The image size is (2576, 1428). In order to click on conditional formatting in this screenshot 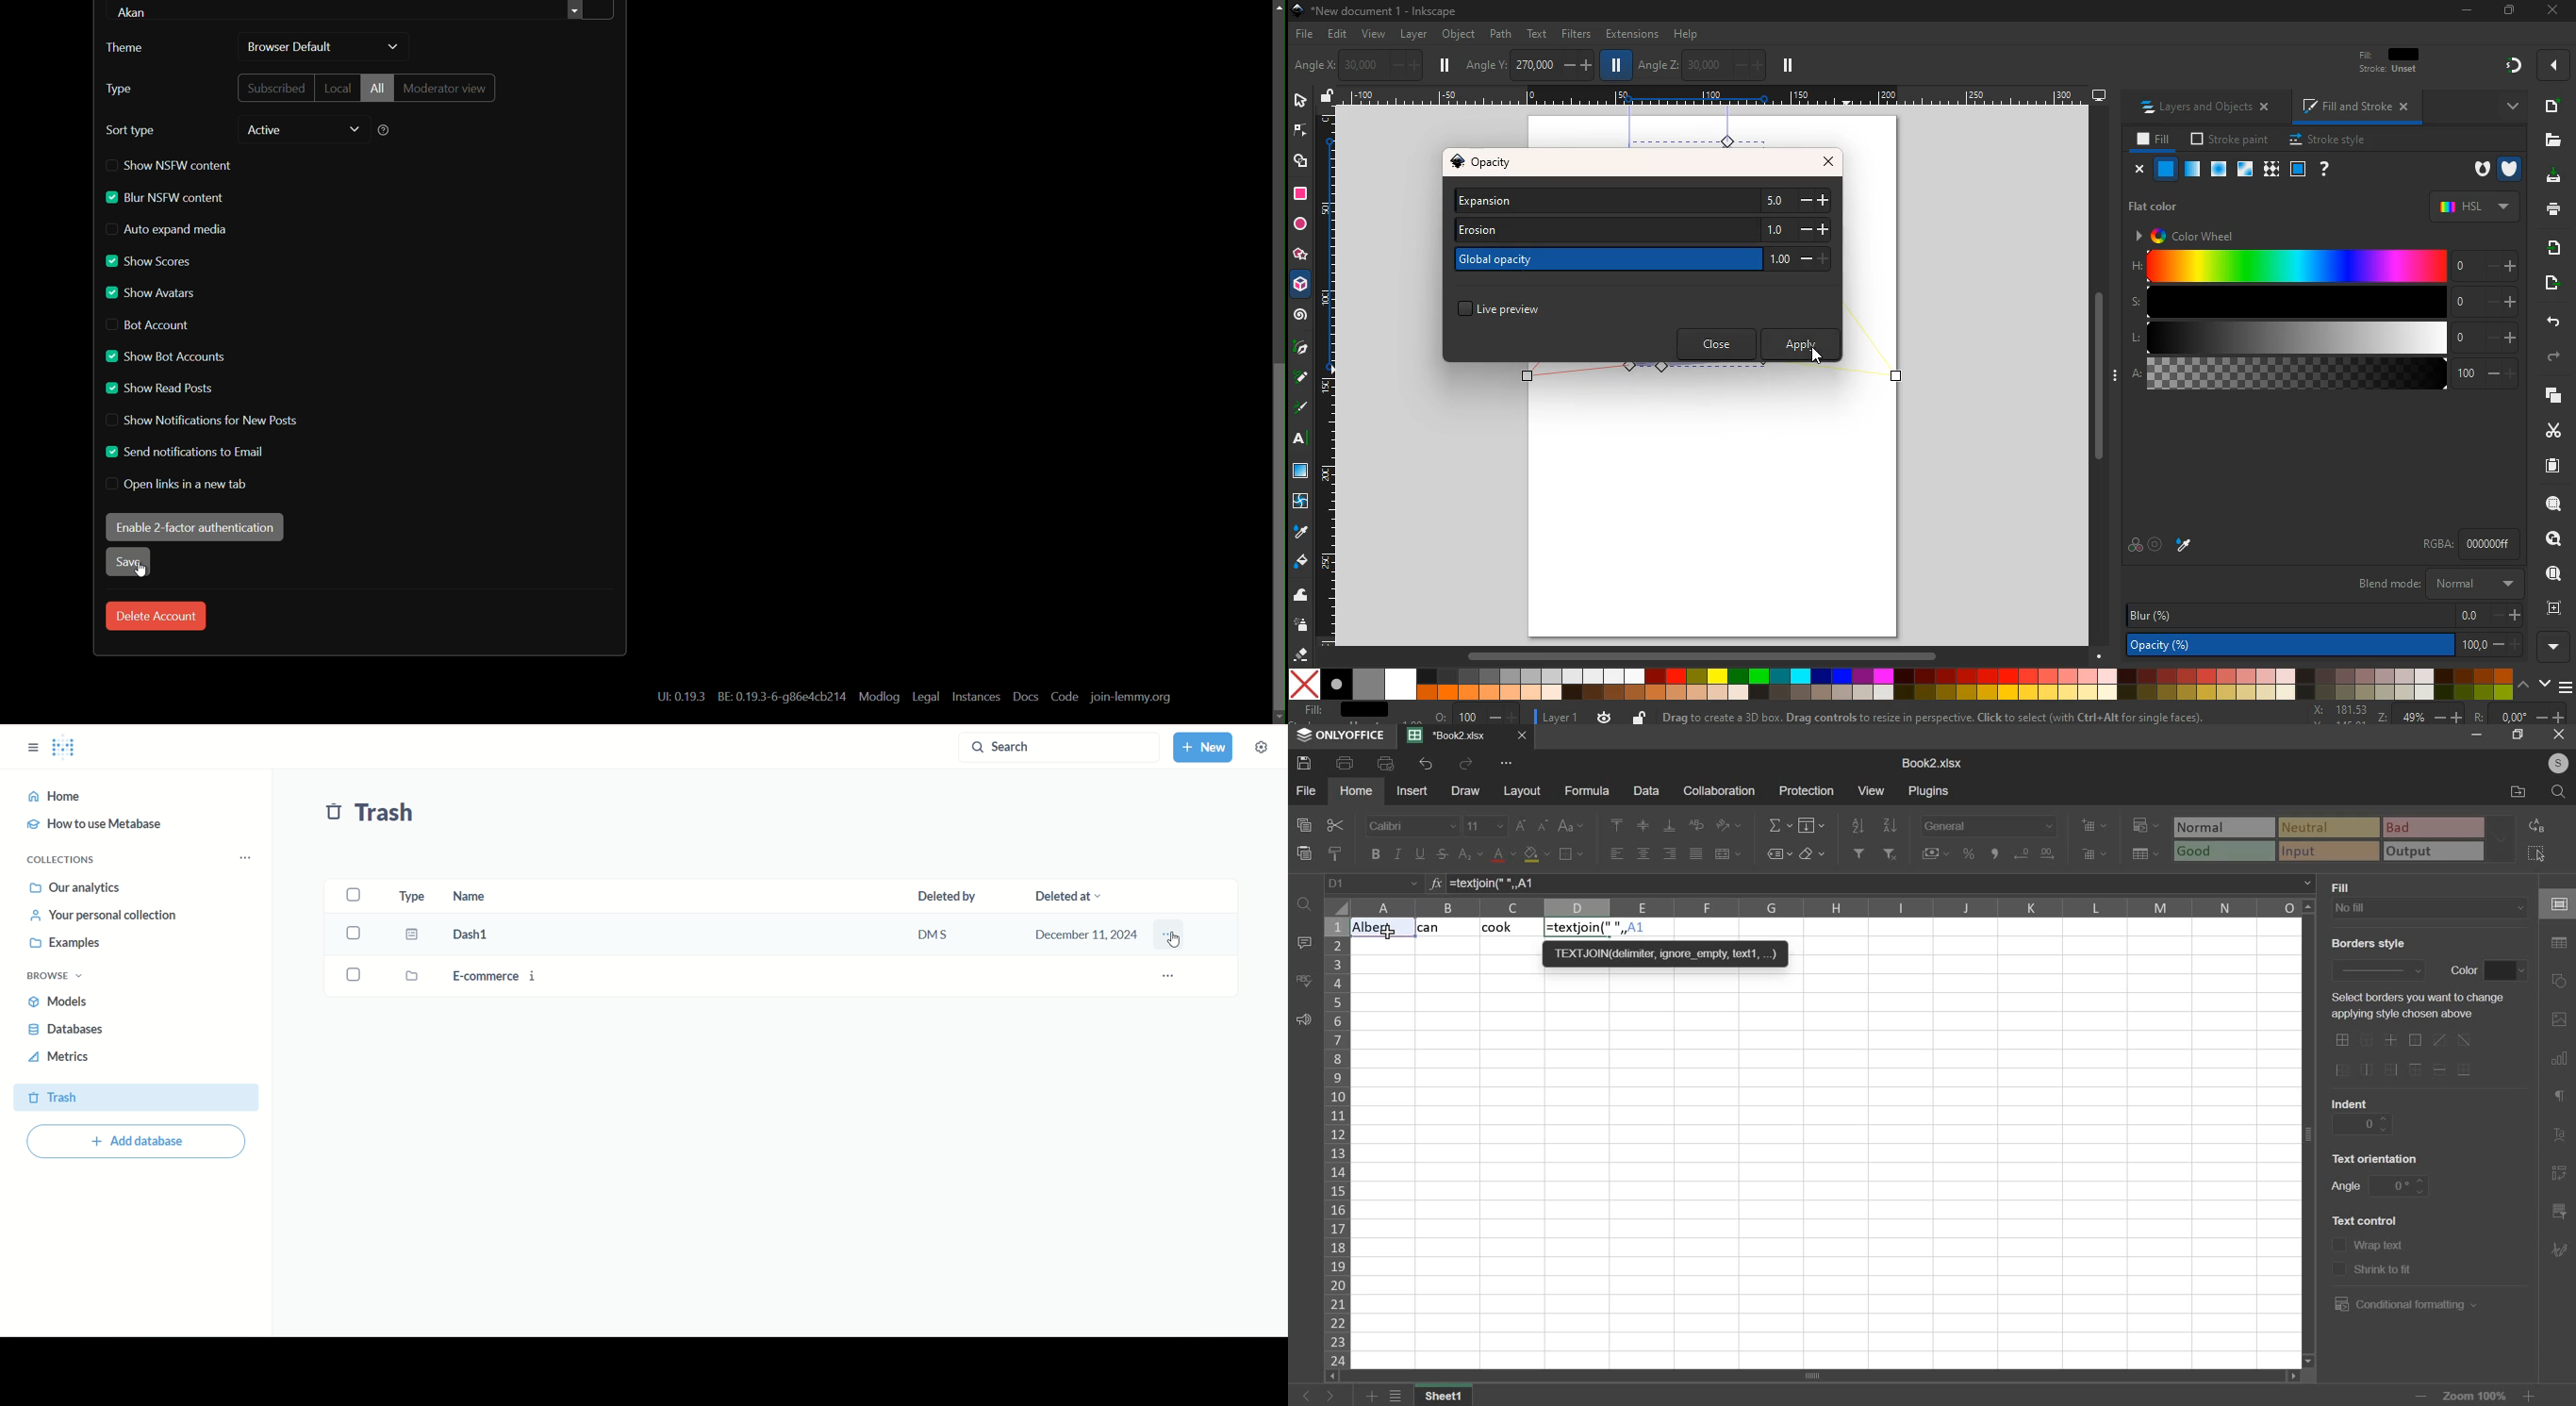, I will do `click(2403, 1305)`.